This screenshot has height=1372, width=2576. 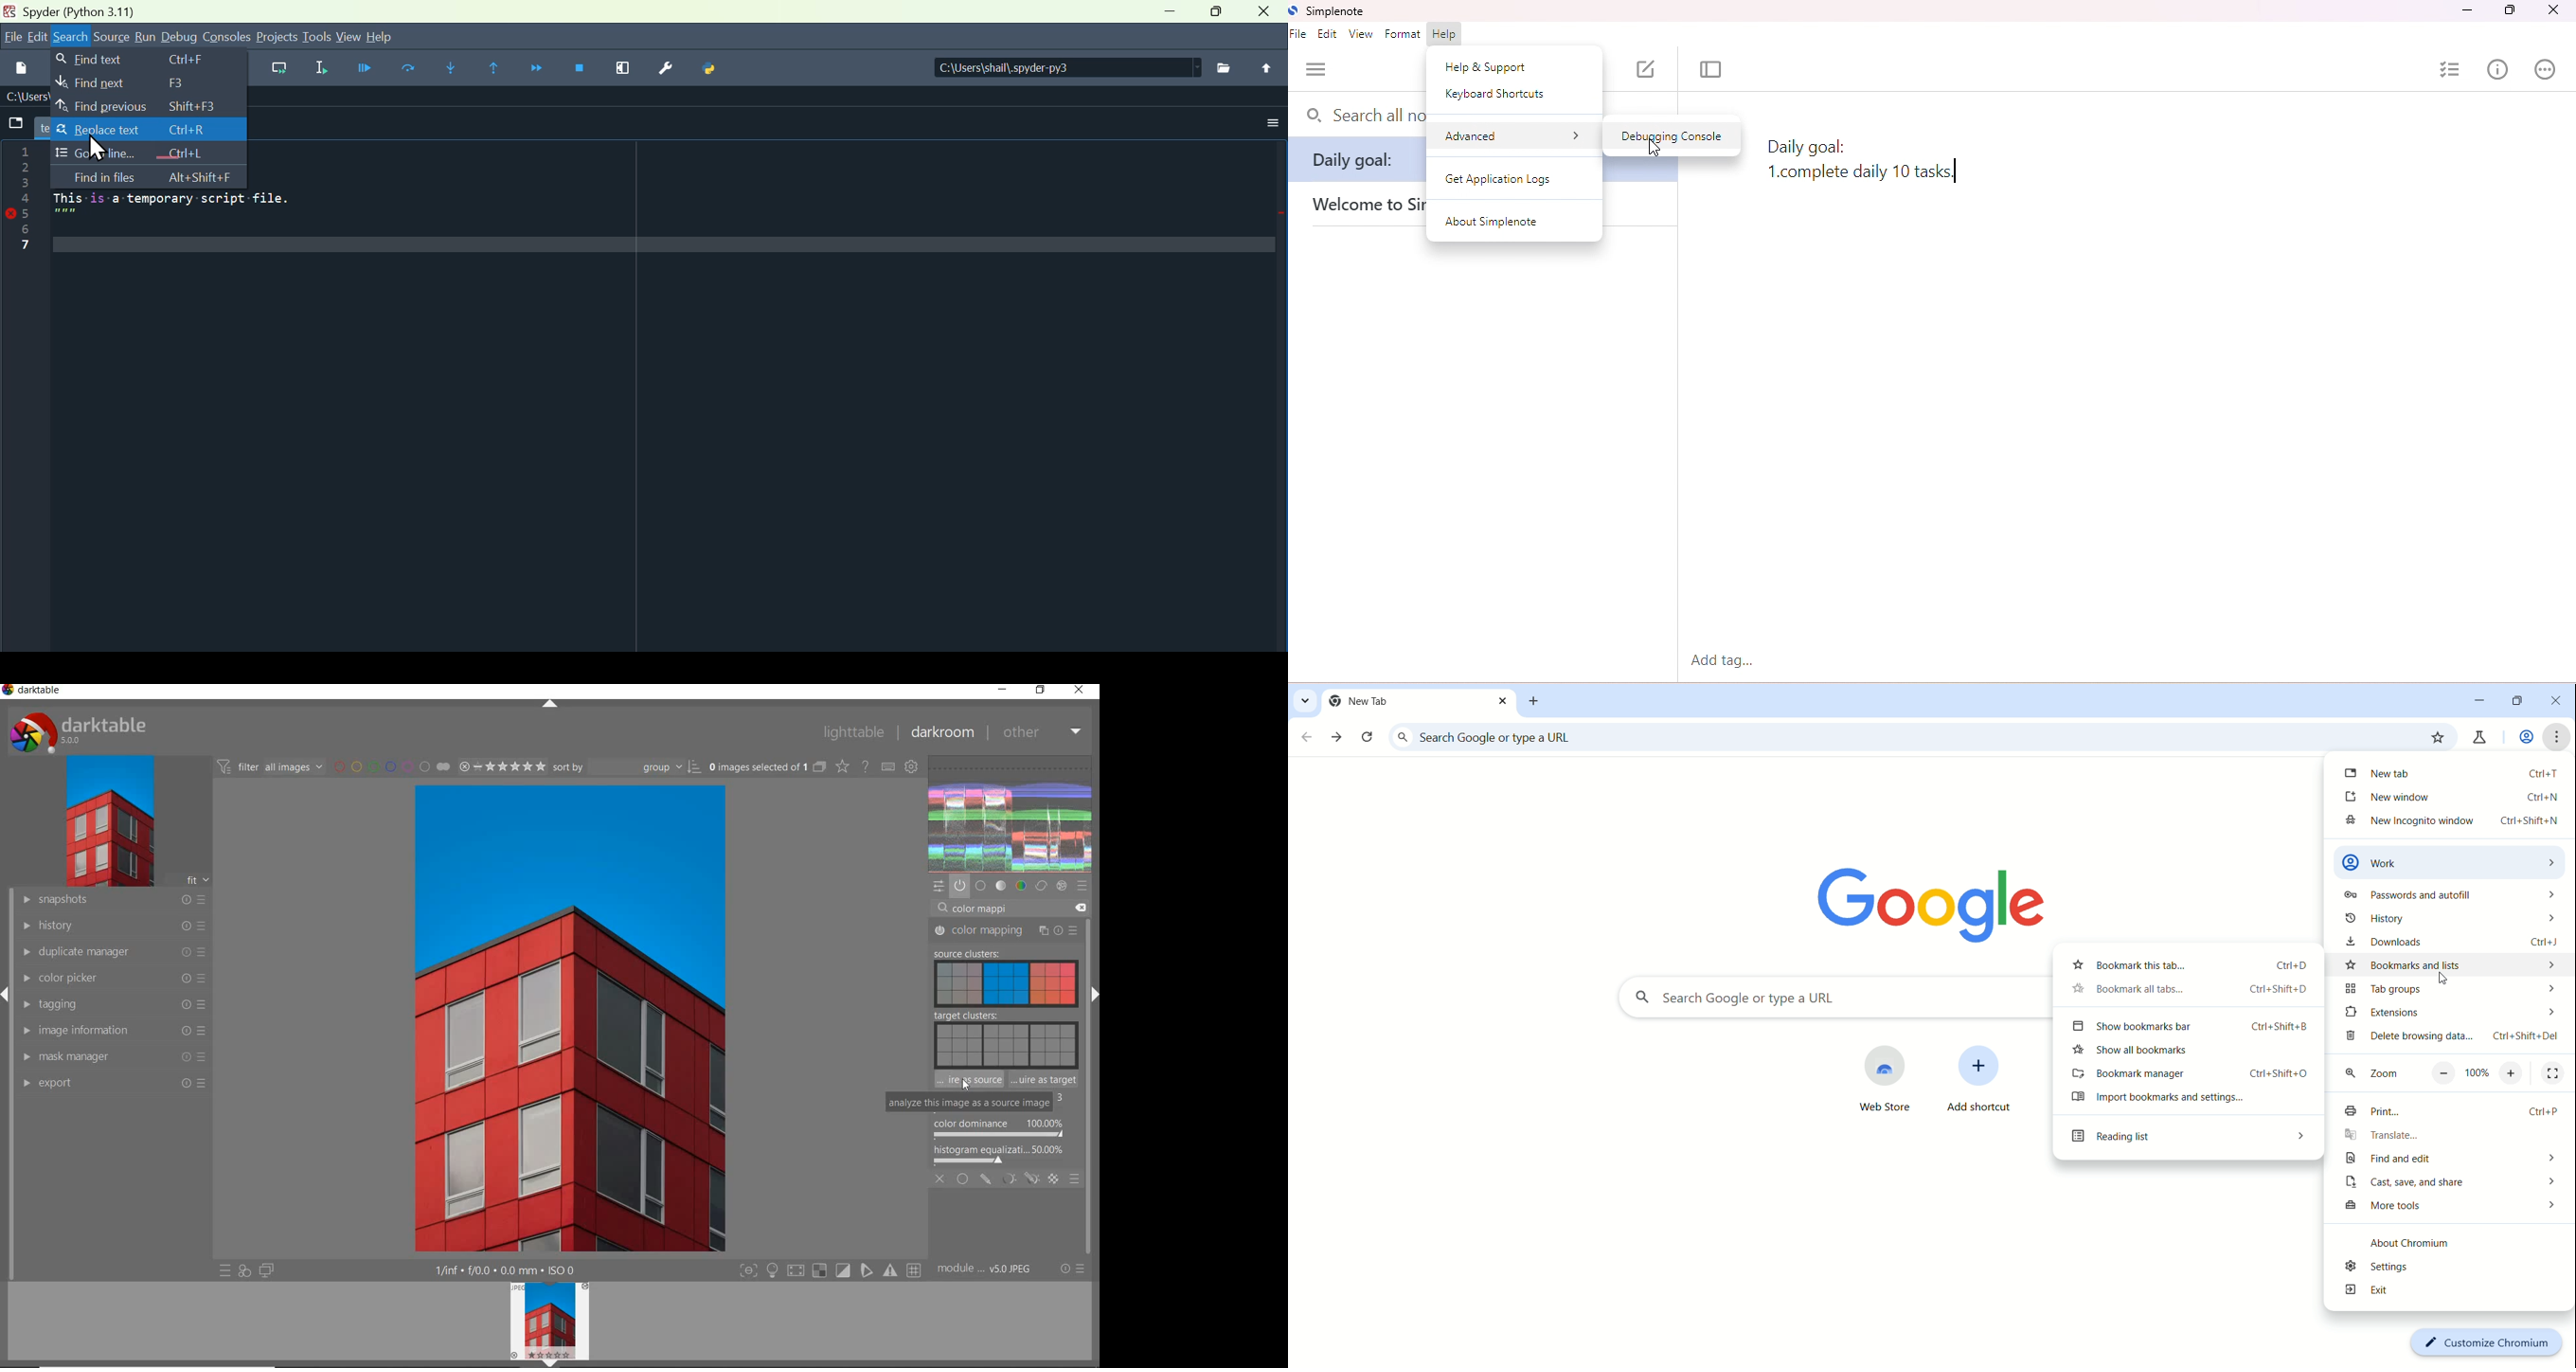 I want to click on minimize, so click(x=2464, y=12).